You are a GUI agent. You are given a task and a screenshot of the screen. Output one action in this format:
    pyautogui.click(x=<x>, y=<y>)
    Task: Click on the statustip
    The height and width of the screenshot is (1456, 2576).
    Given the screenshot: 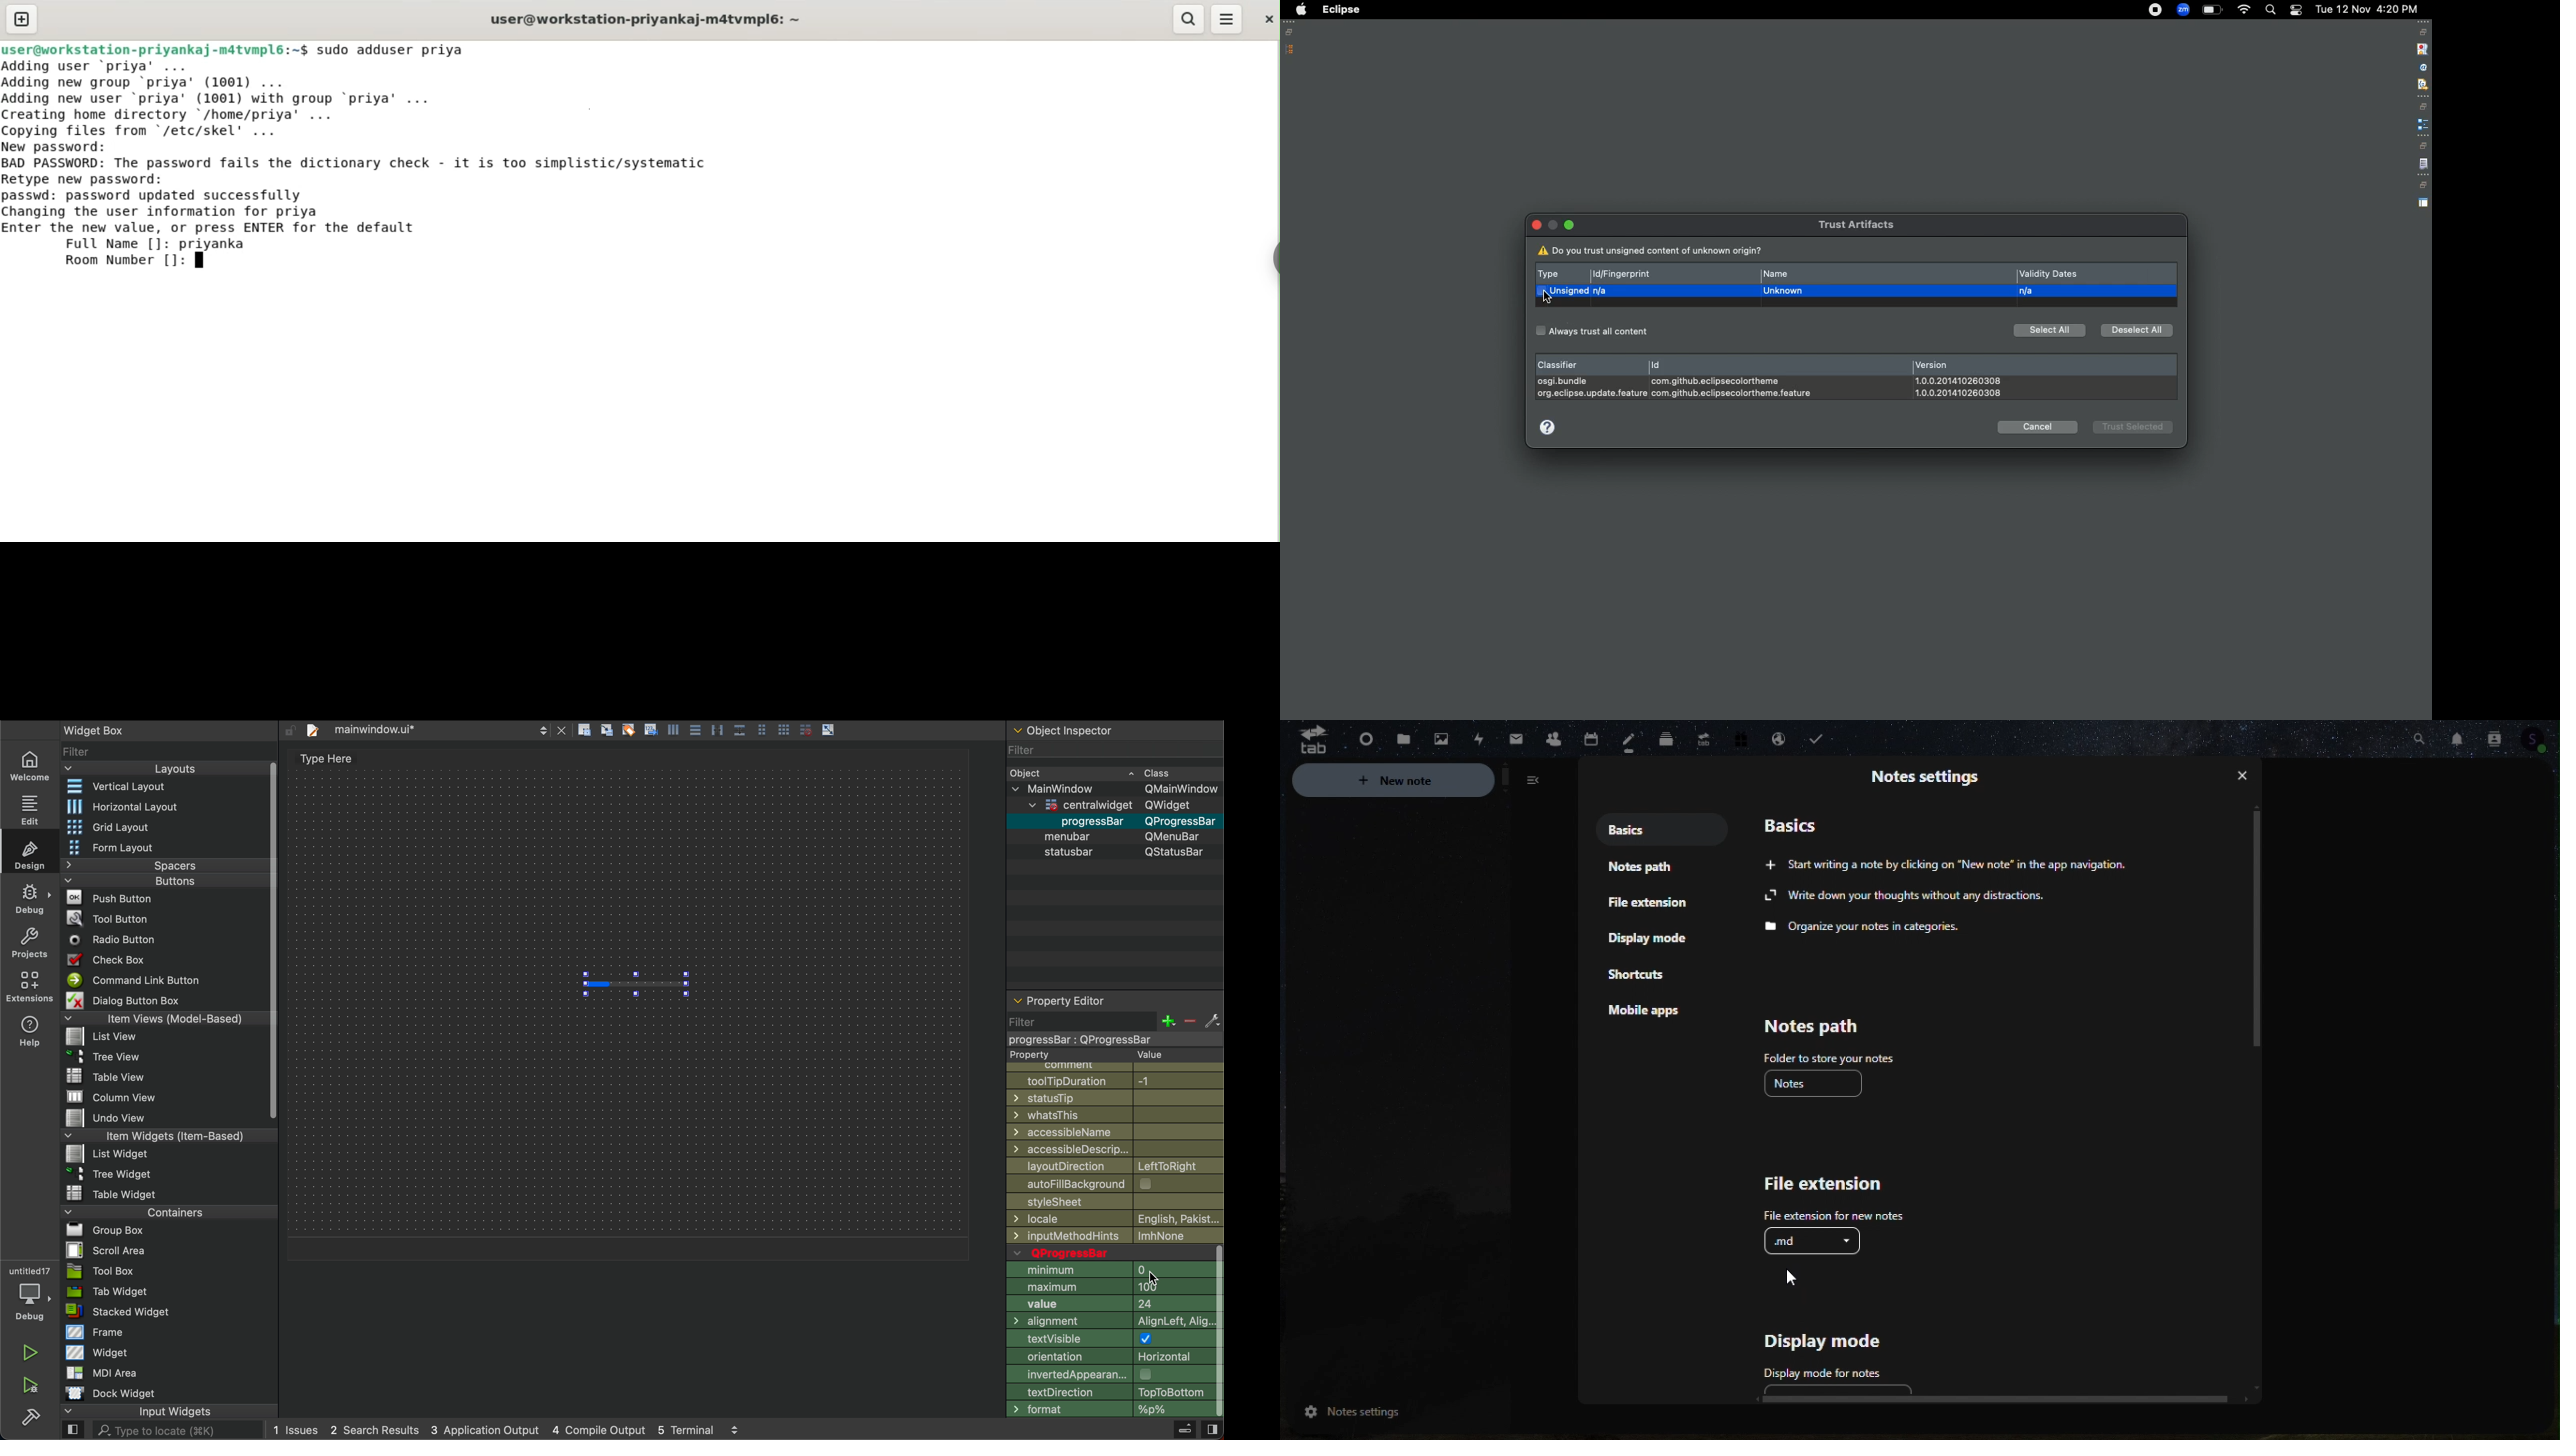 What is the action you would take?
    pyautogui.click(x=1116, y=1098)
    